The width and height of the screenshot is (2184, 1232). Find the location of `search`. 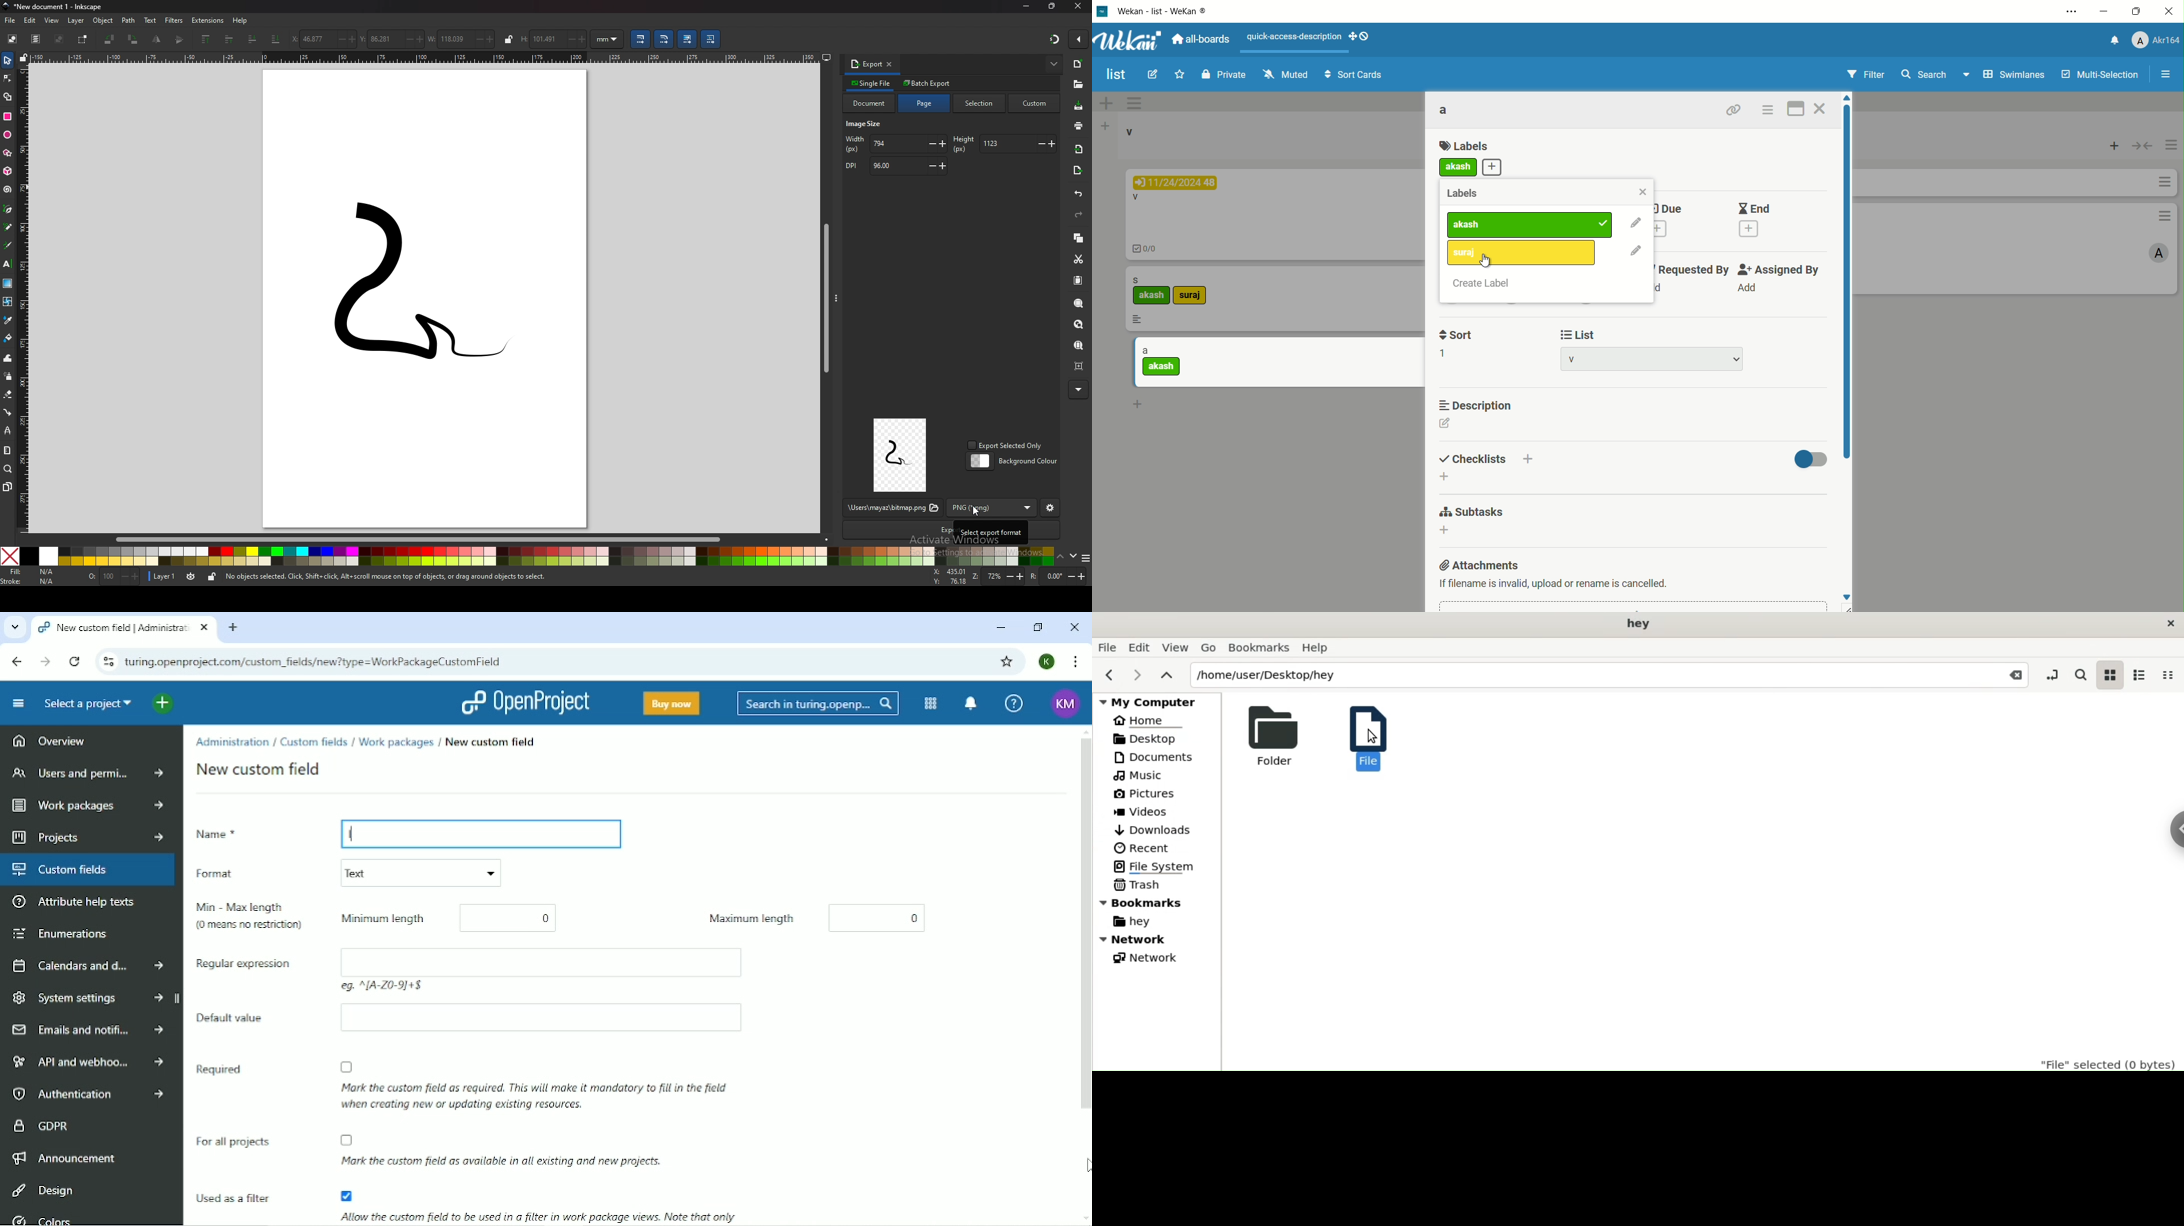

search is located at coordinates (1925, 74).